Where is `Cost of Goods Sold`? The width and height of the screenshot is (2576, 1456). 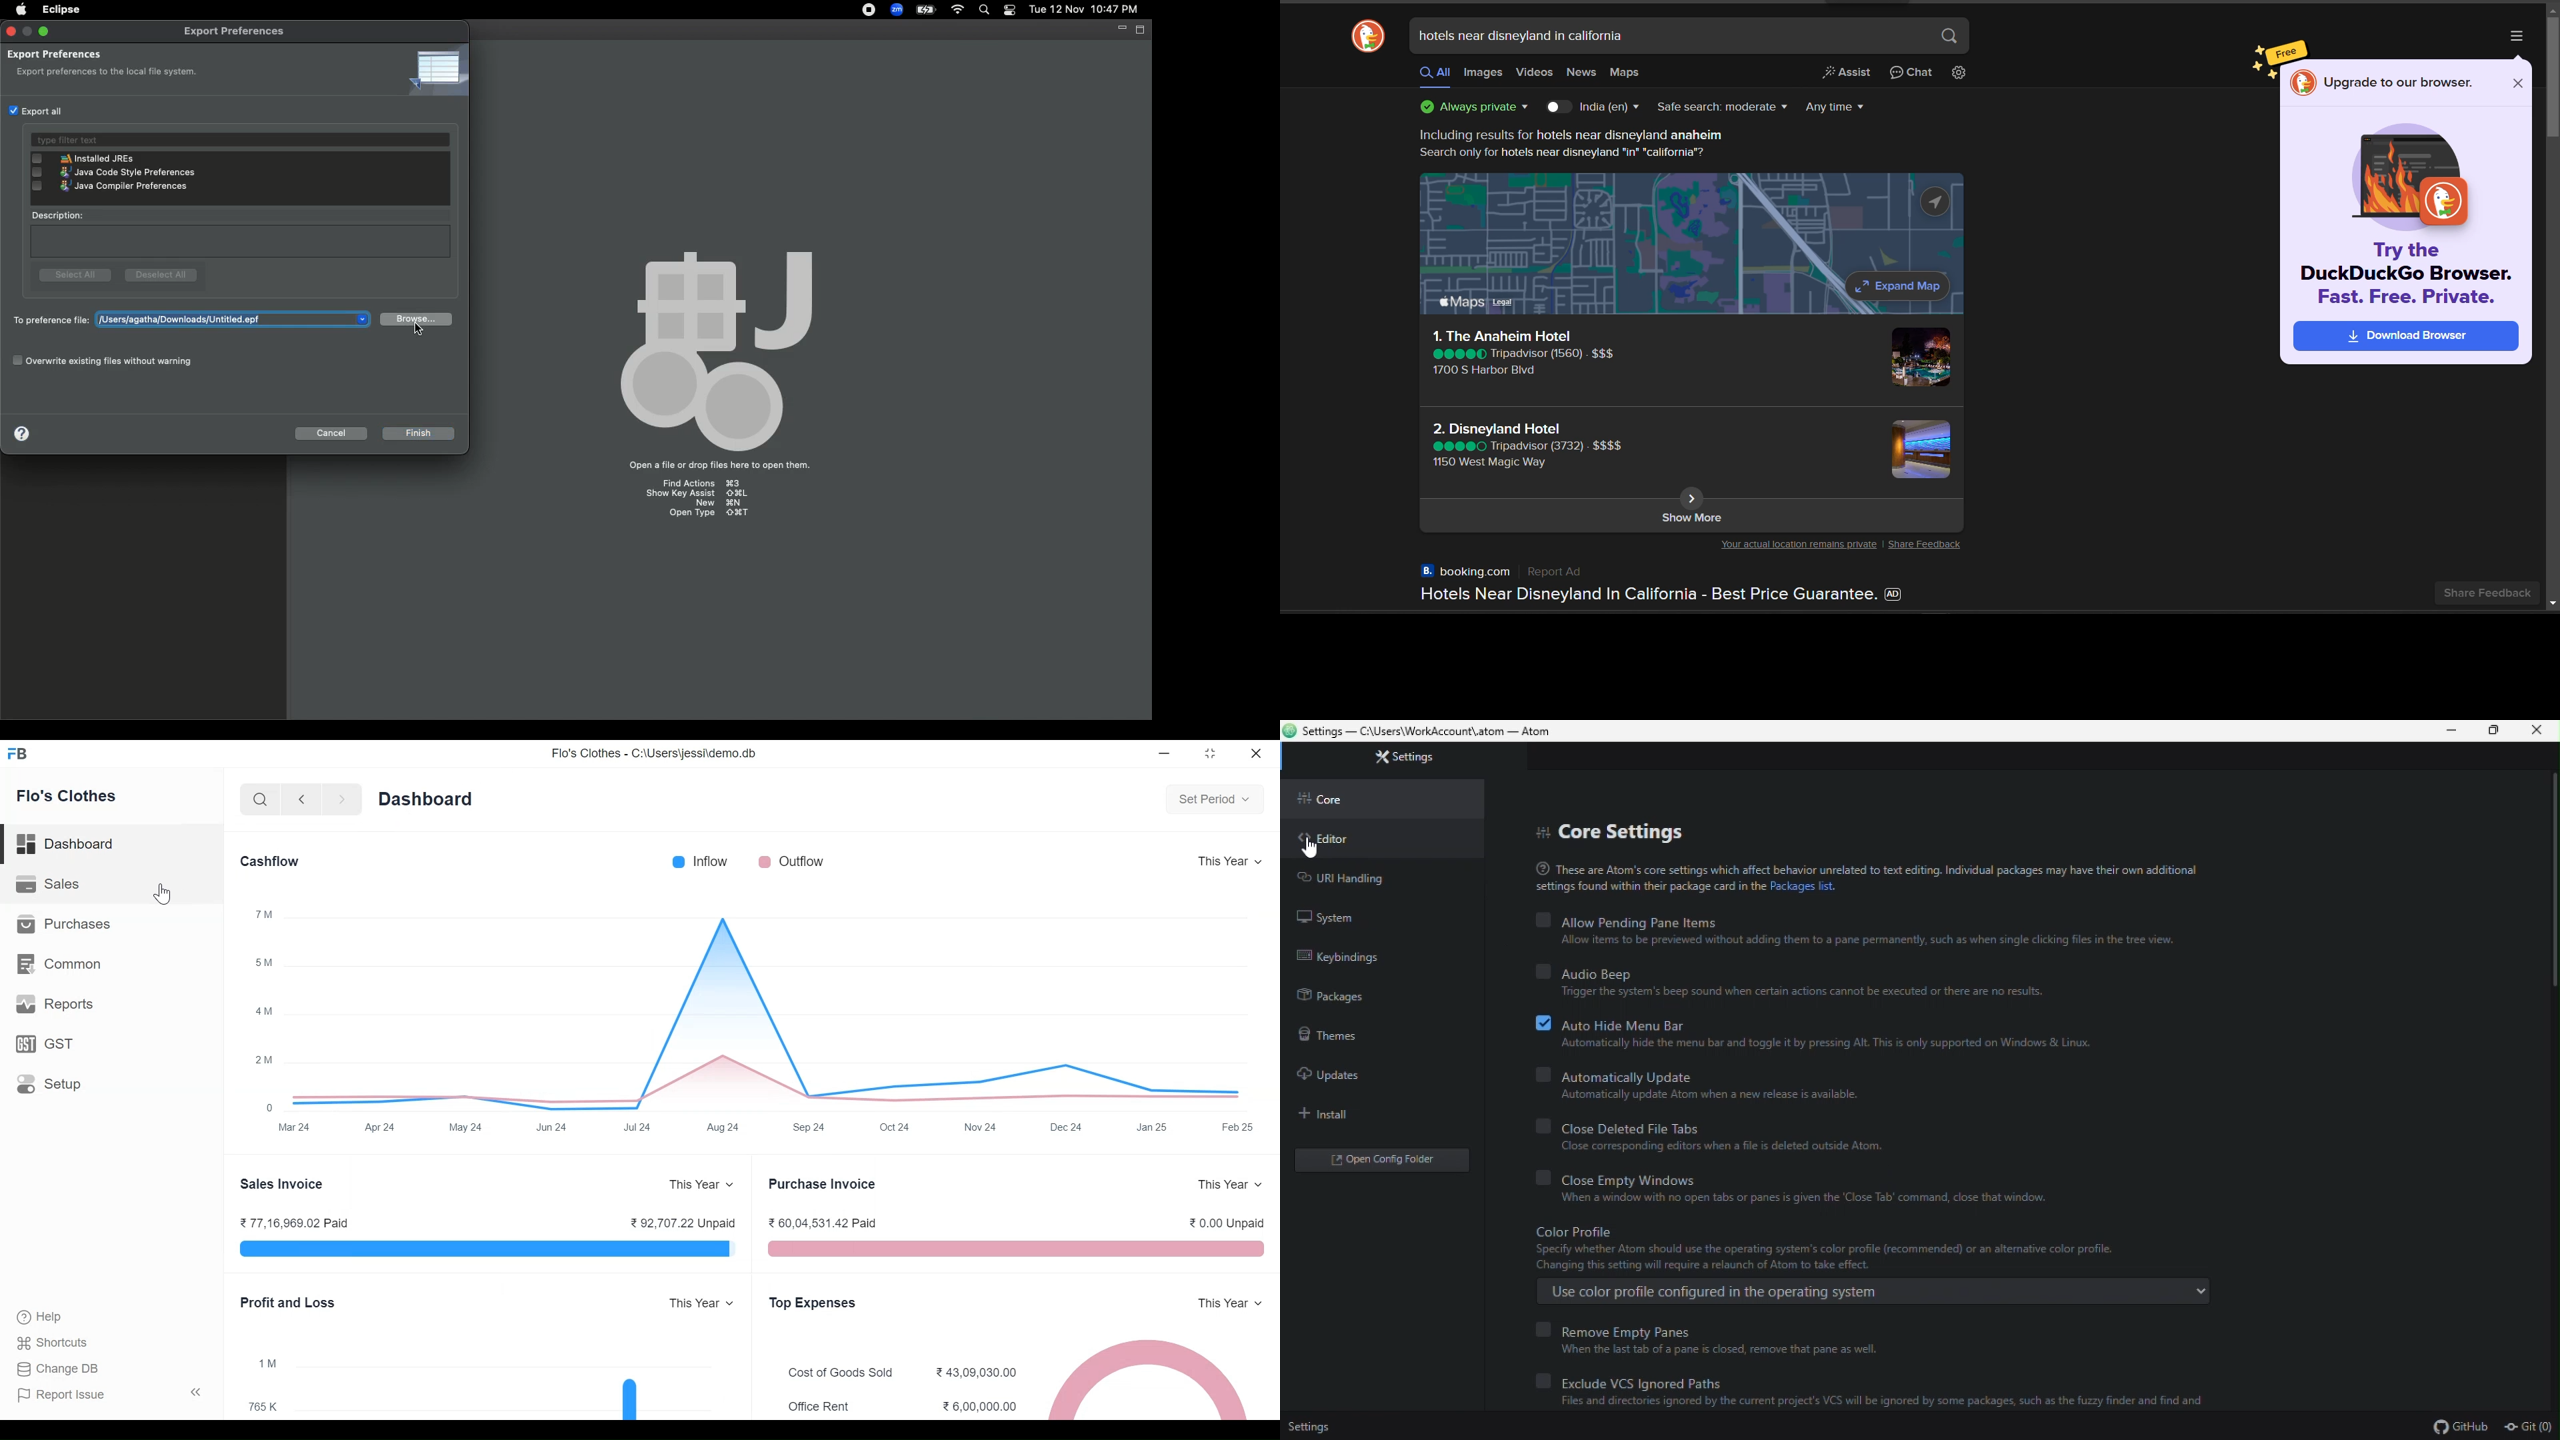
Cost of Goods Sold is located at coordinates (843, 1373).